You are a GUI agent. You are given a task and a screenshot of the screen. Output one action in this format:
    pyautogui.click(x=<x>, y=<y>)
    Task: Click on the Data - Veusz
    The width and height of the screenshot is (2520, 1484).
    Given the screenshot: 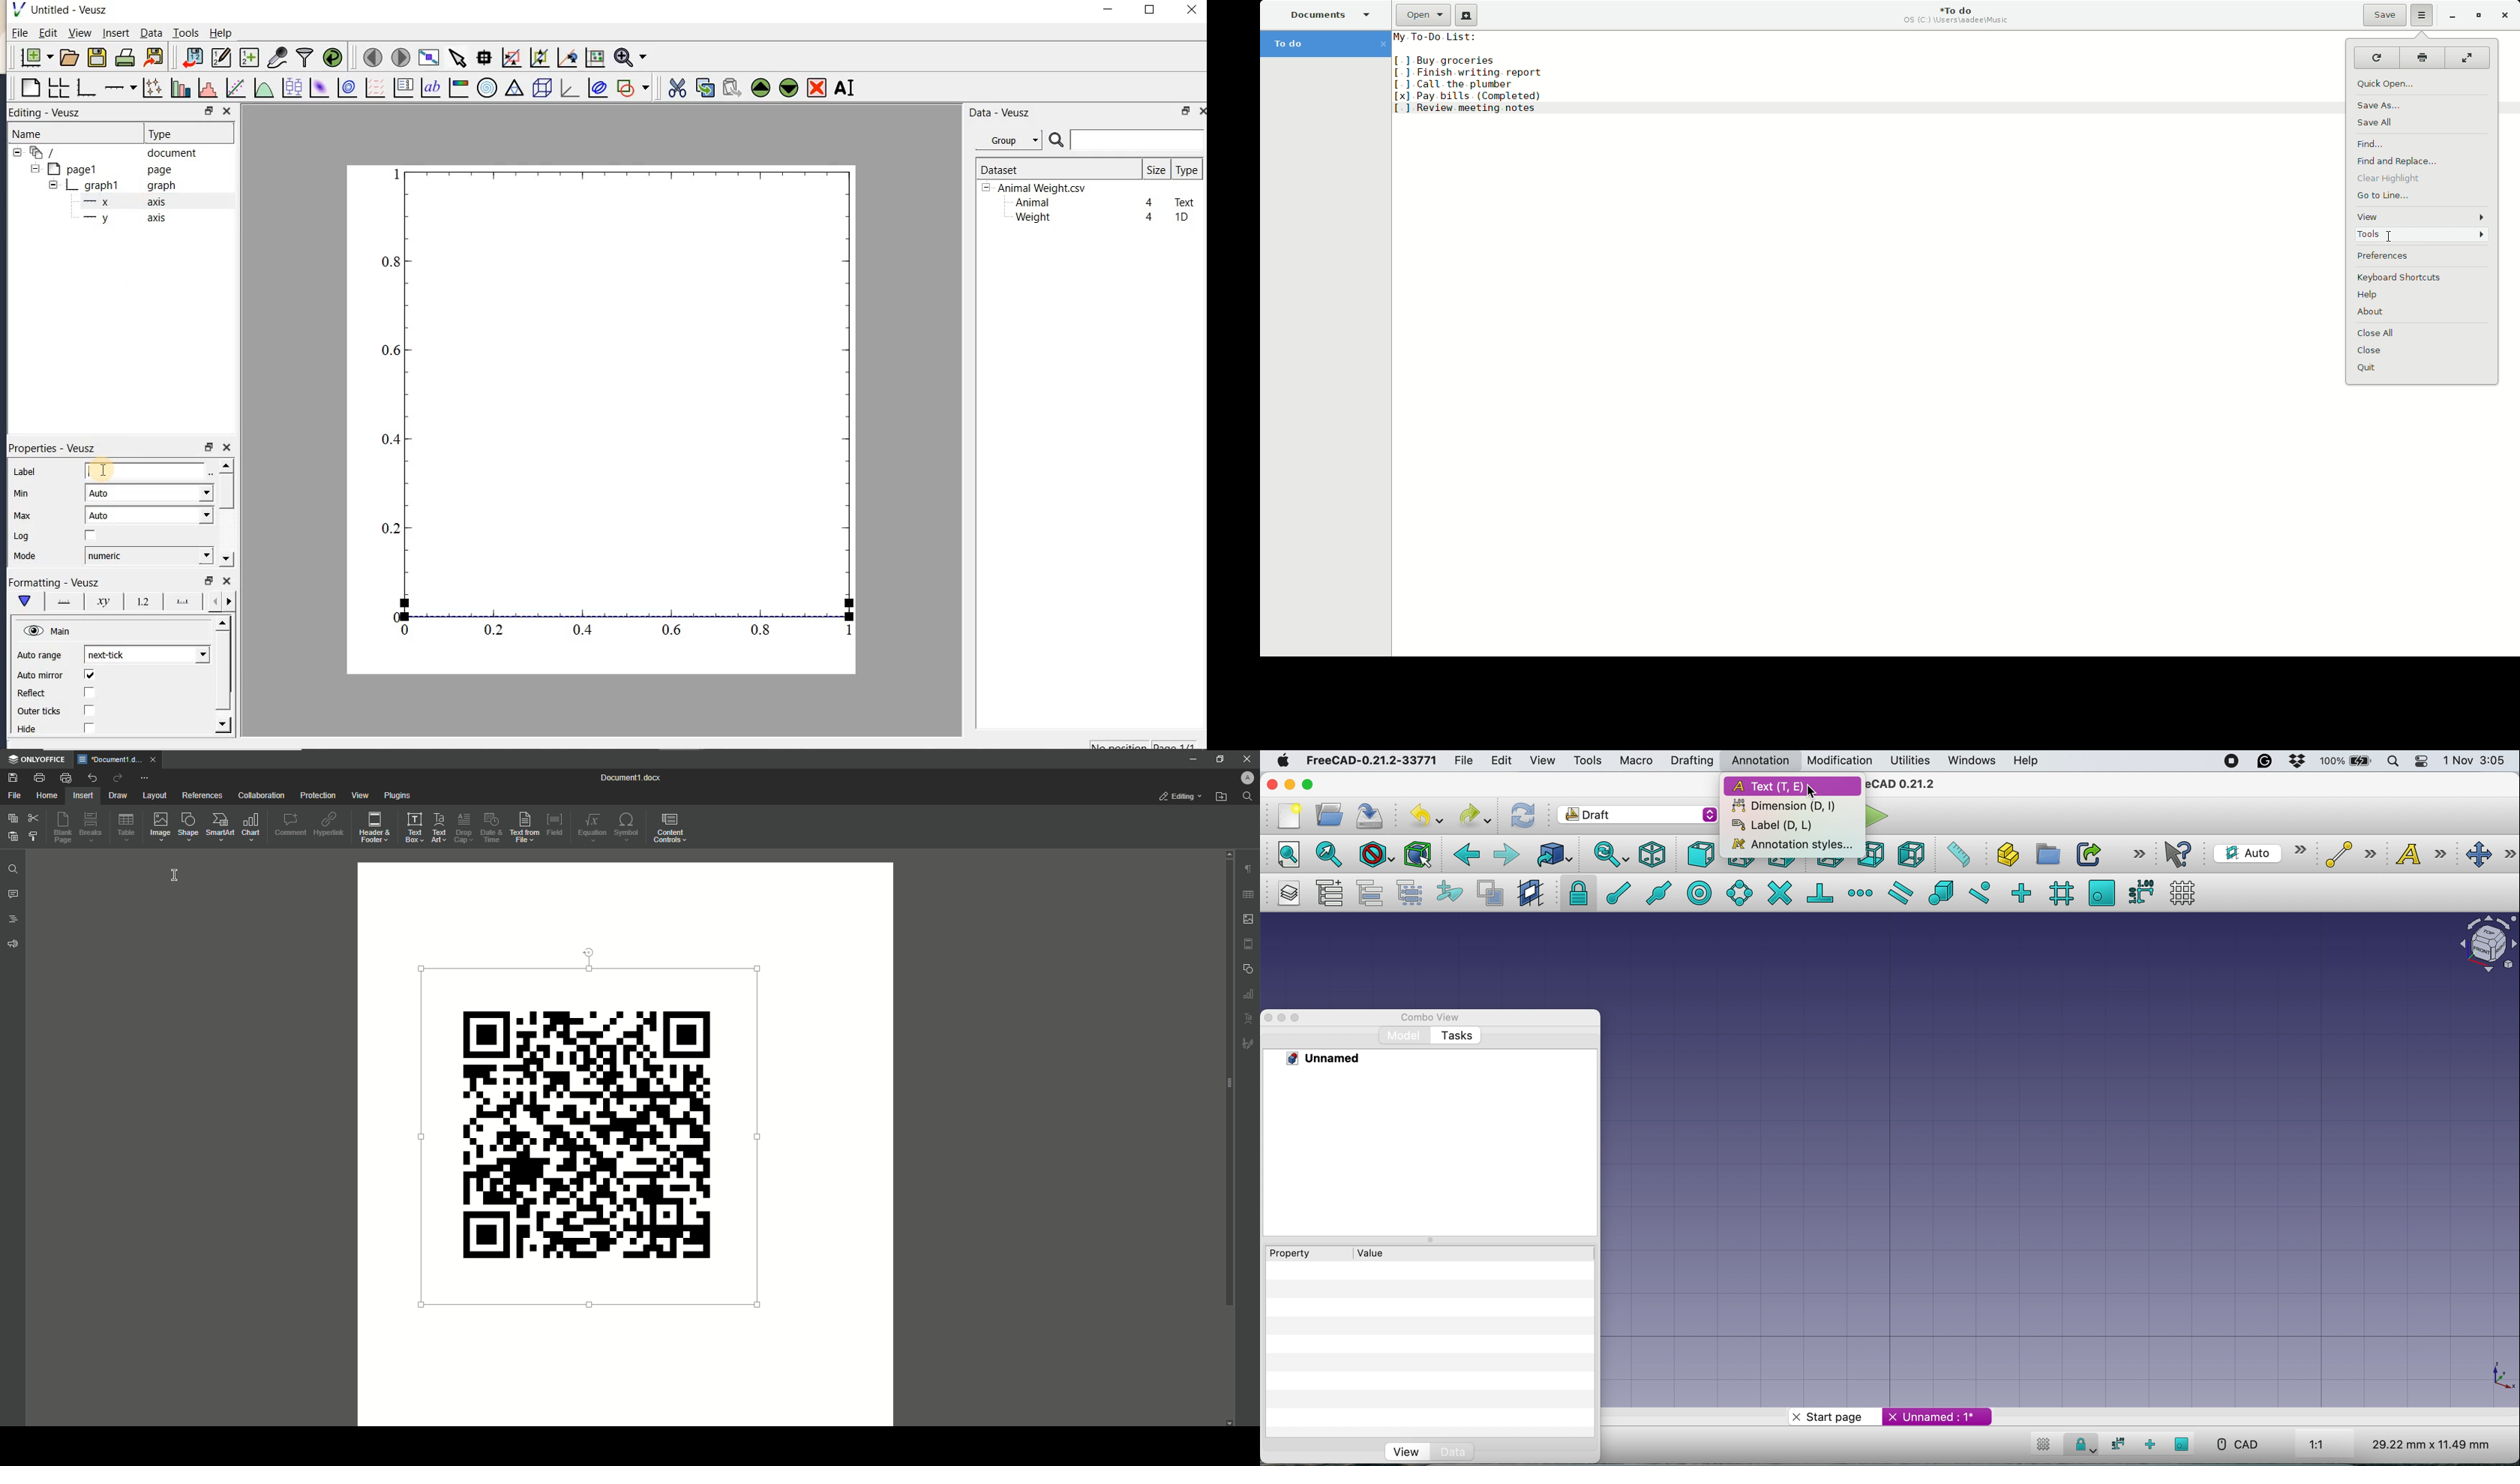 What is the action you would take?
    pyautogui.click(x=1012, y=141)
    